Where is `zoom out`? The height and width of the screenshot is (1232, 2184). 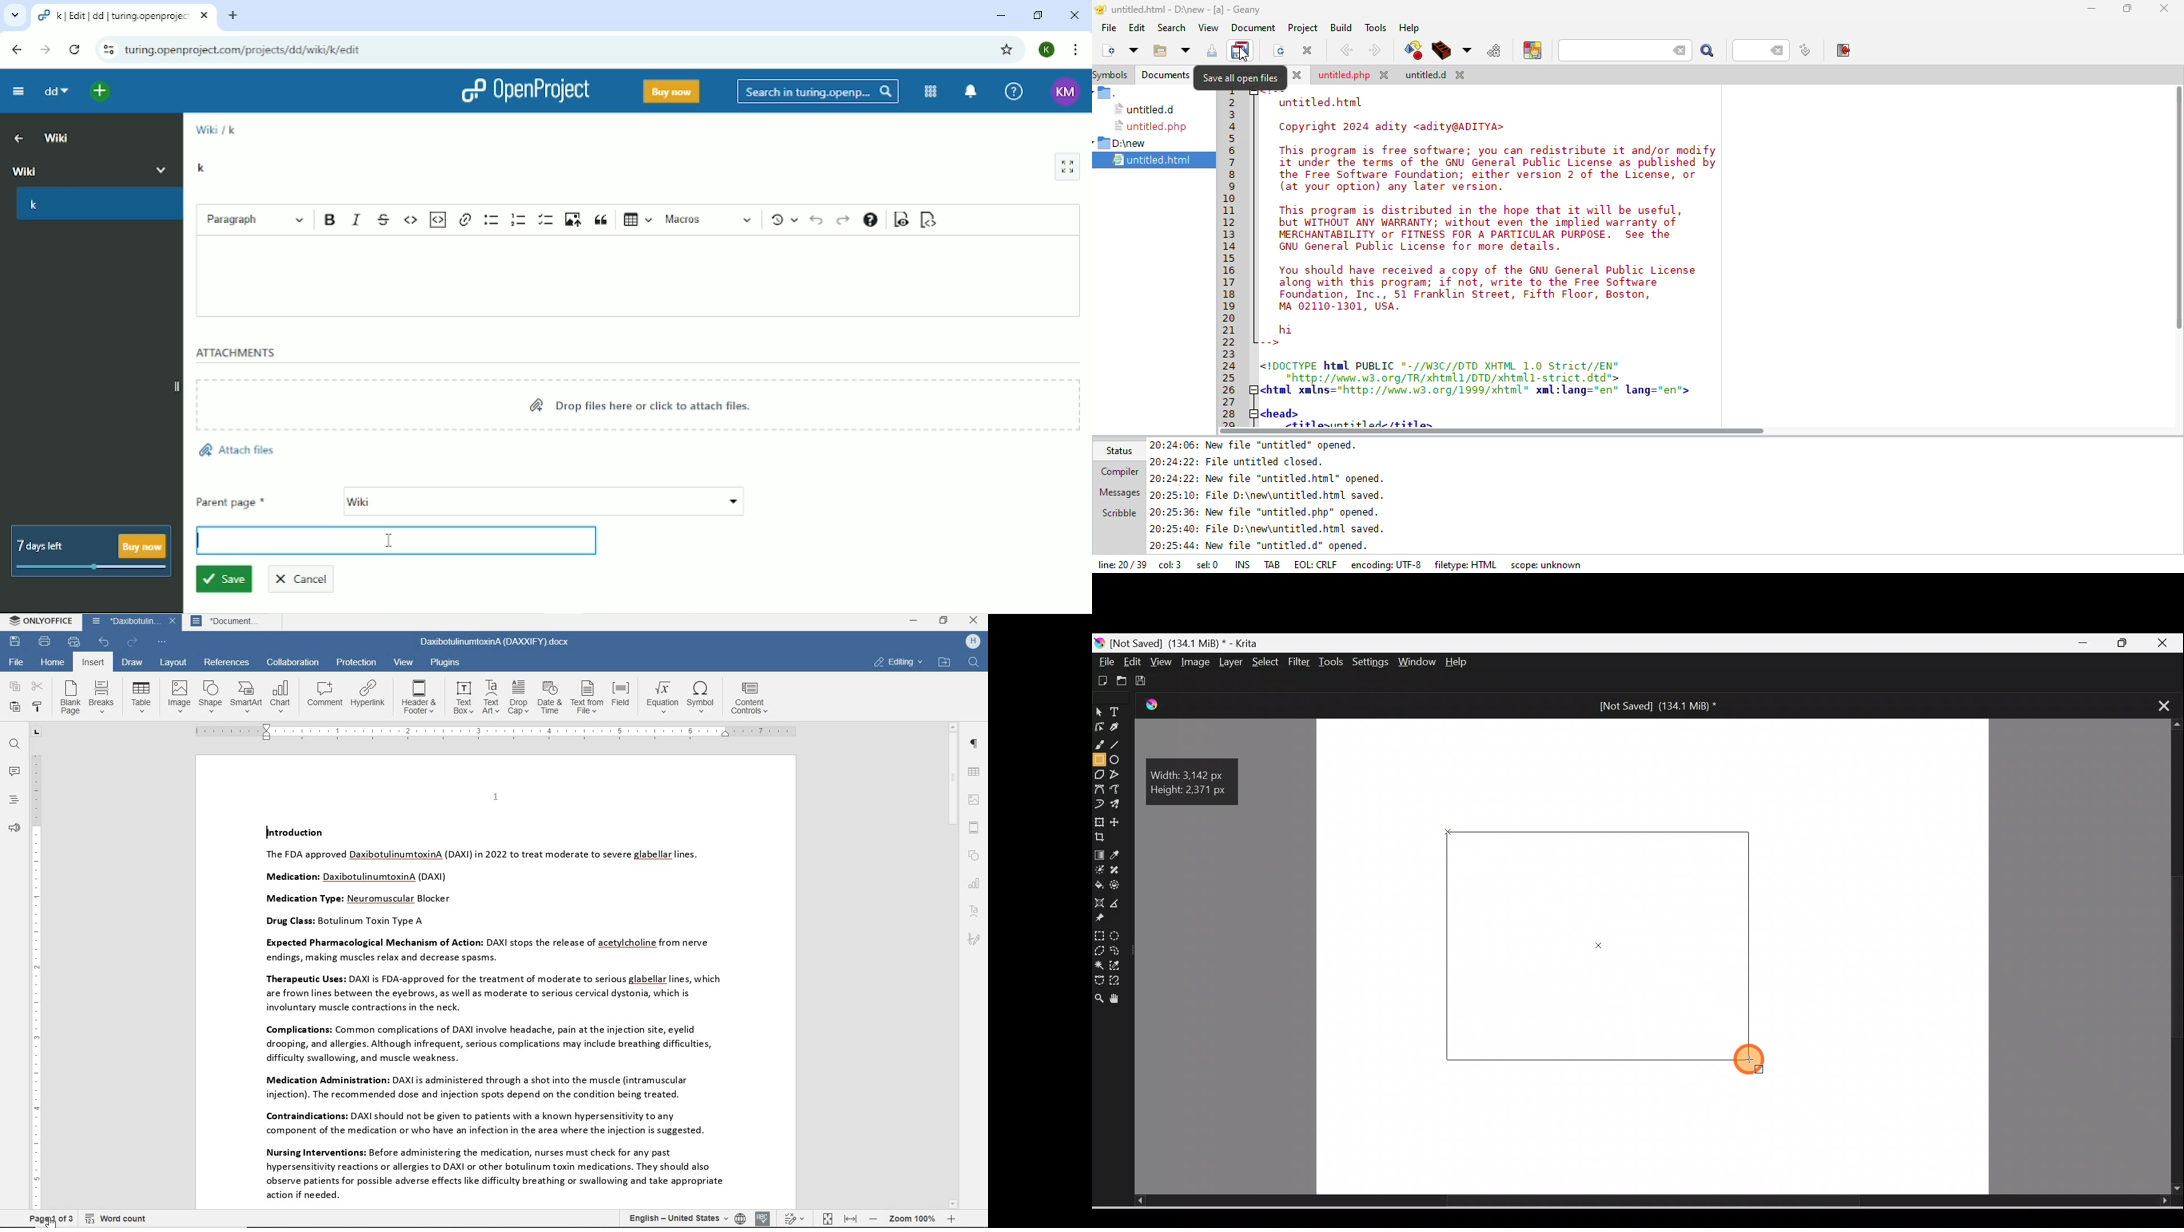 zoom out is located at coordinates (873, 1219).